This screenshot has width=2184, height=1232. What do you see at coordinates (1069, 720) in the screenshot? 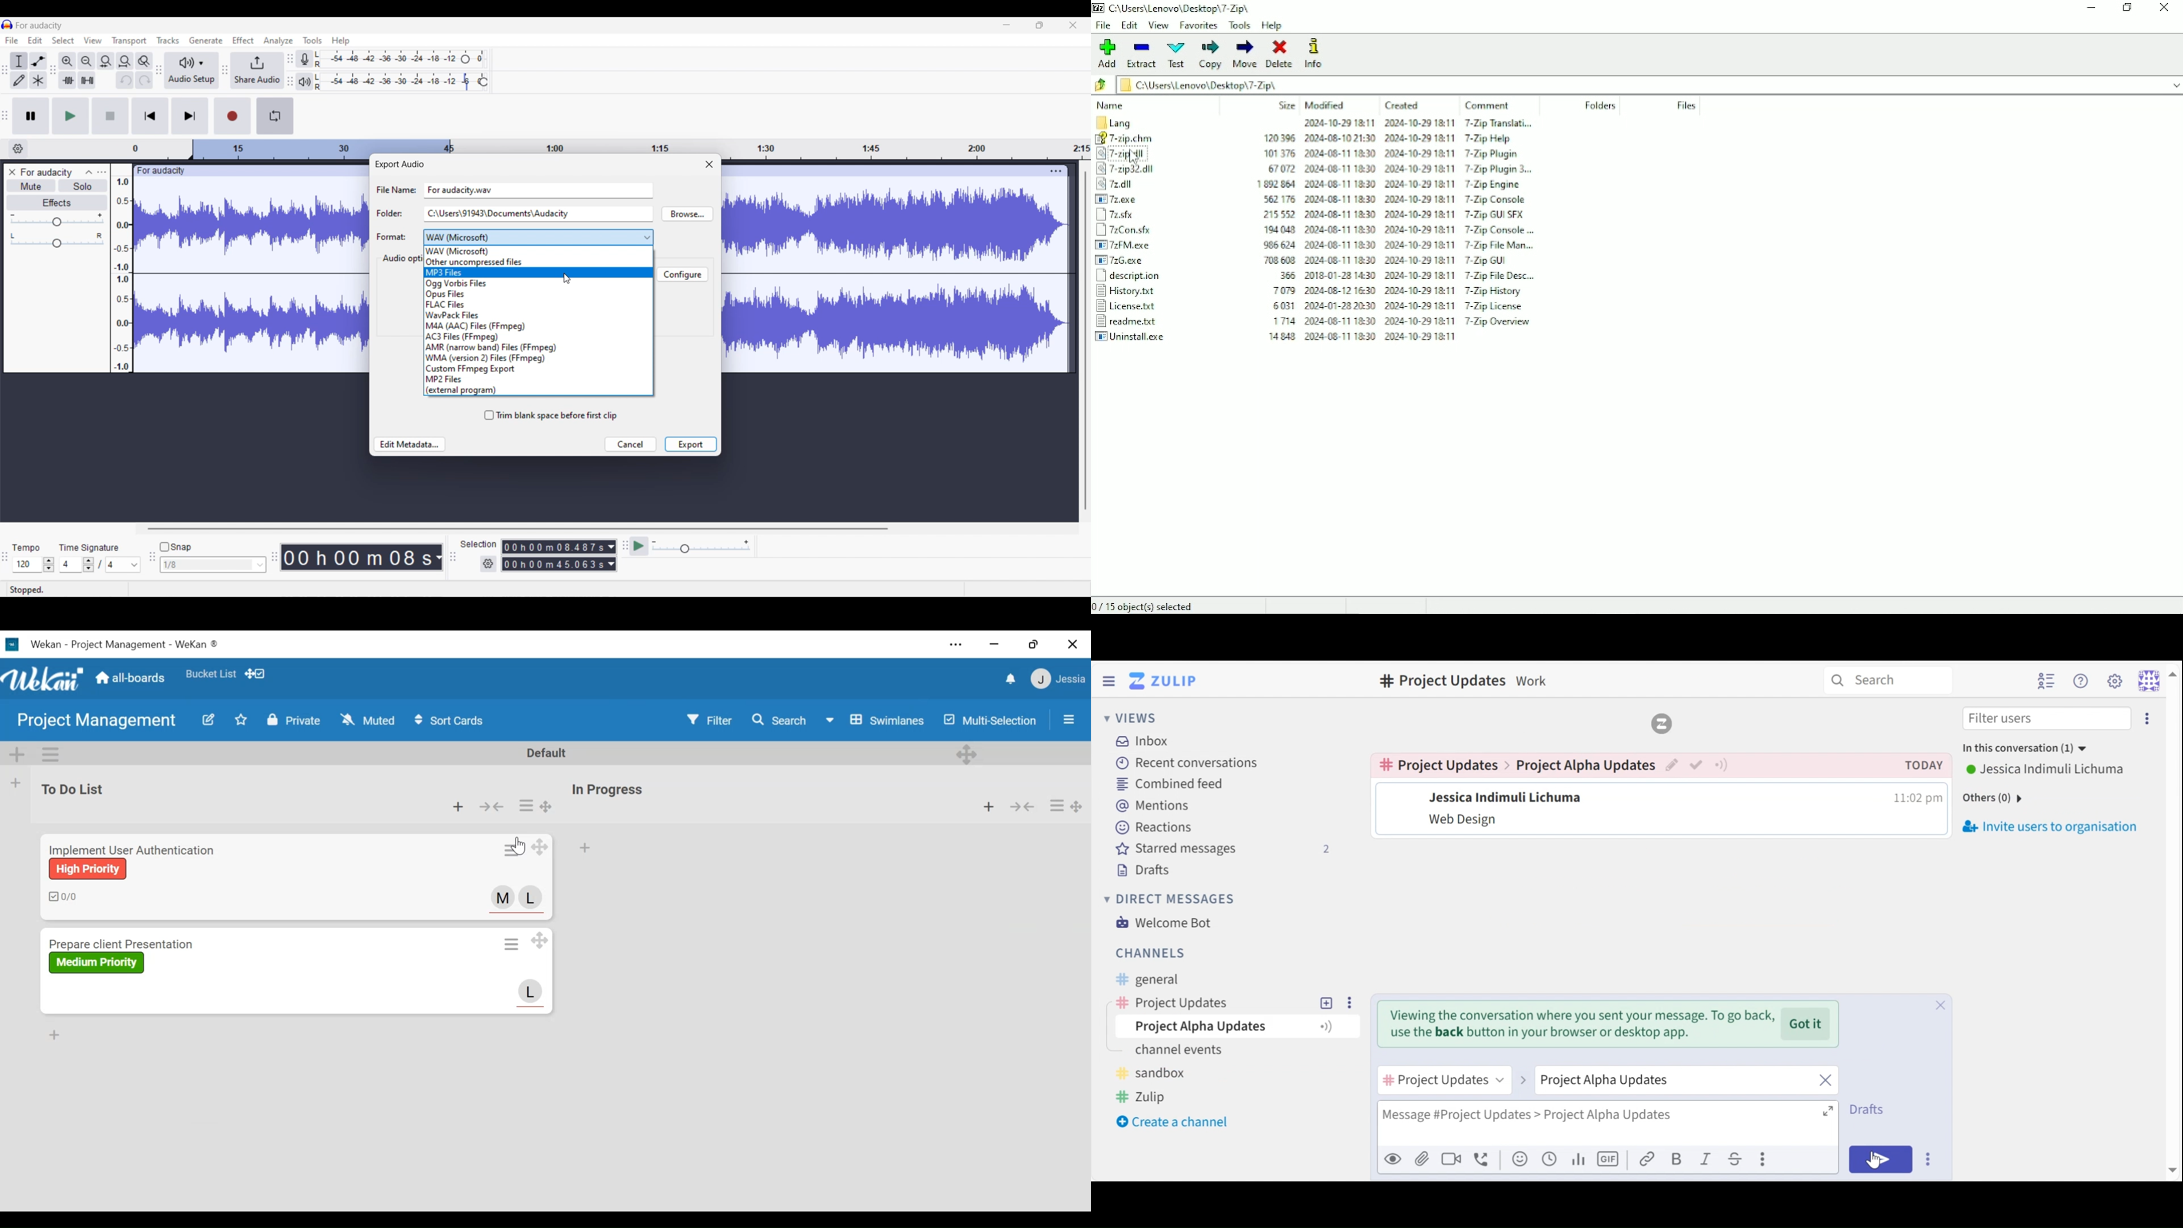
I see `Open/Close Sidebar` at bounding box center [1069, 720].